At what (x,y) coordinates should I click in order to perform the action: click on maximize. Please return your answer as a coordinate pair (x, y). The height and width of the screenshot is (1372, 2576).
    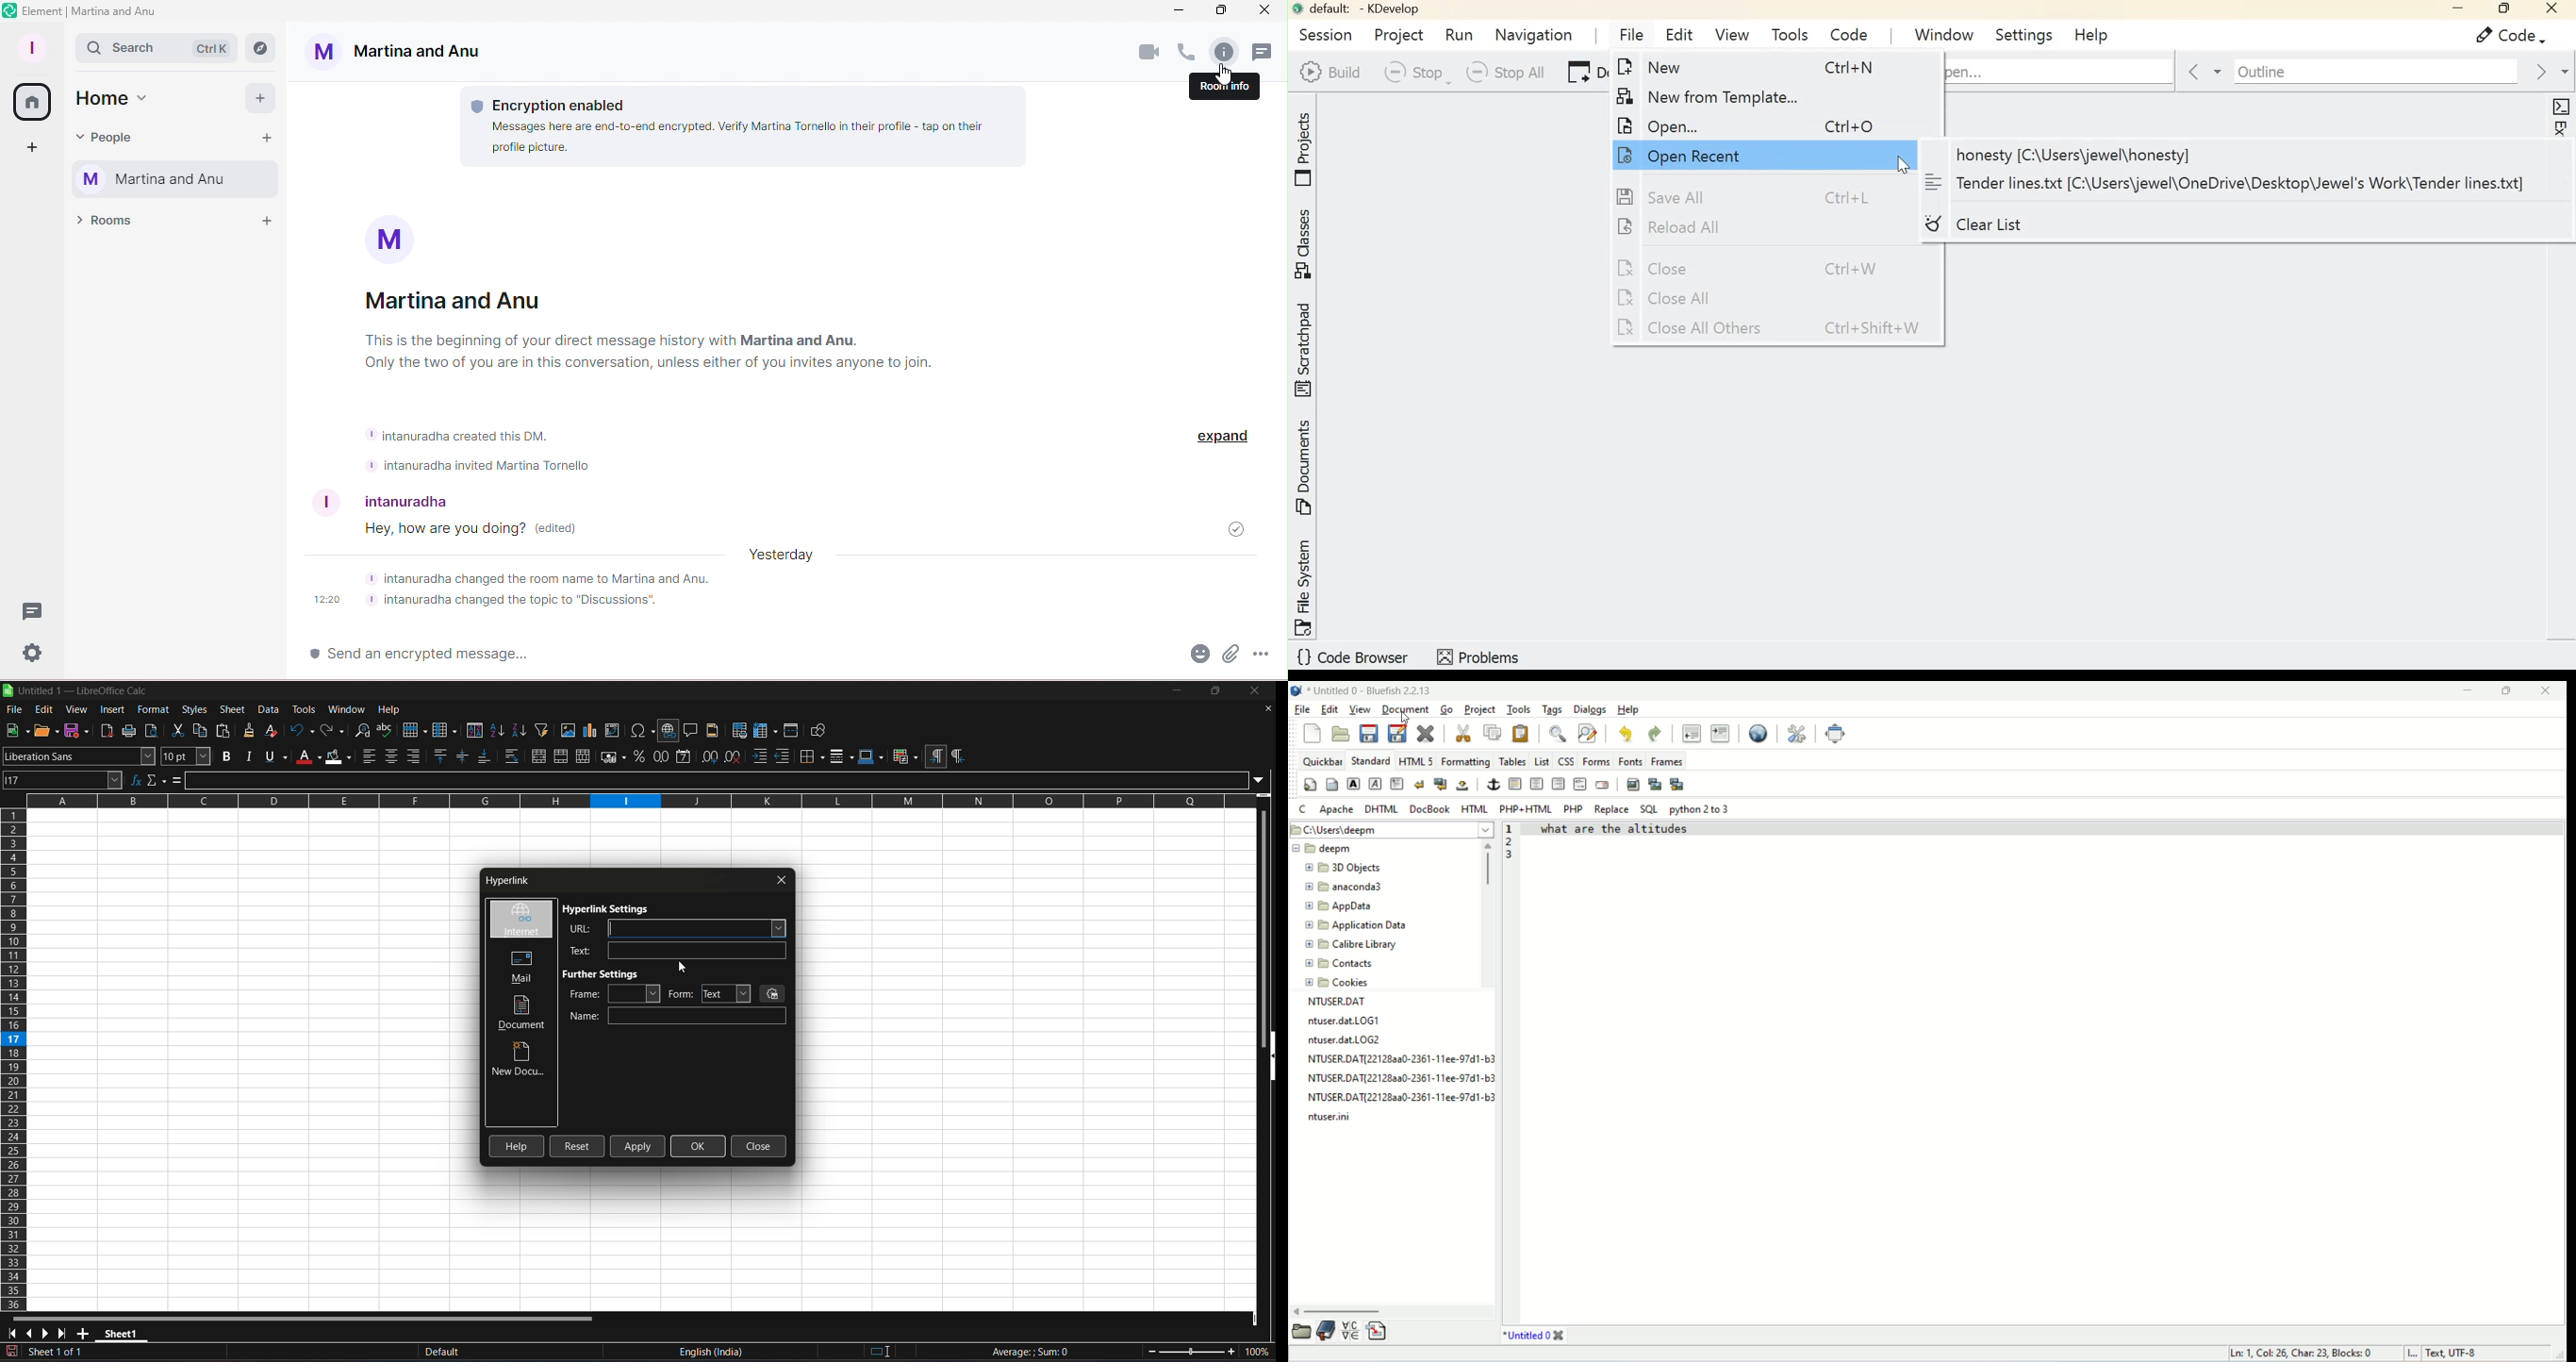
    Looking at the image, I should click on (2506, 692).